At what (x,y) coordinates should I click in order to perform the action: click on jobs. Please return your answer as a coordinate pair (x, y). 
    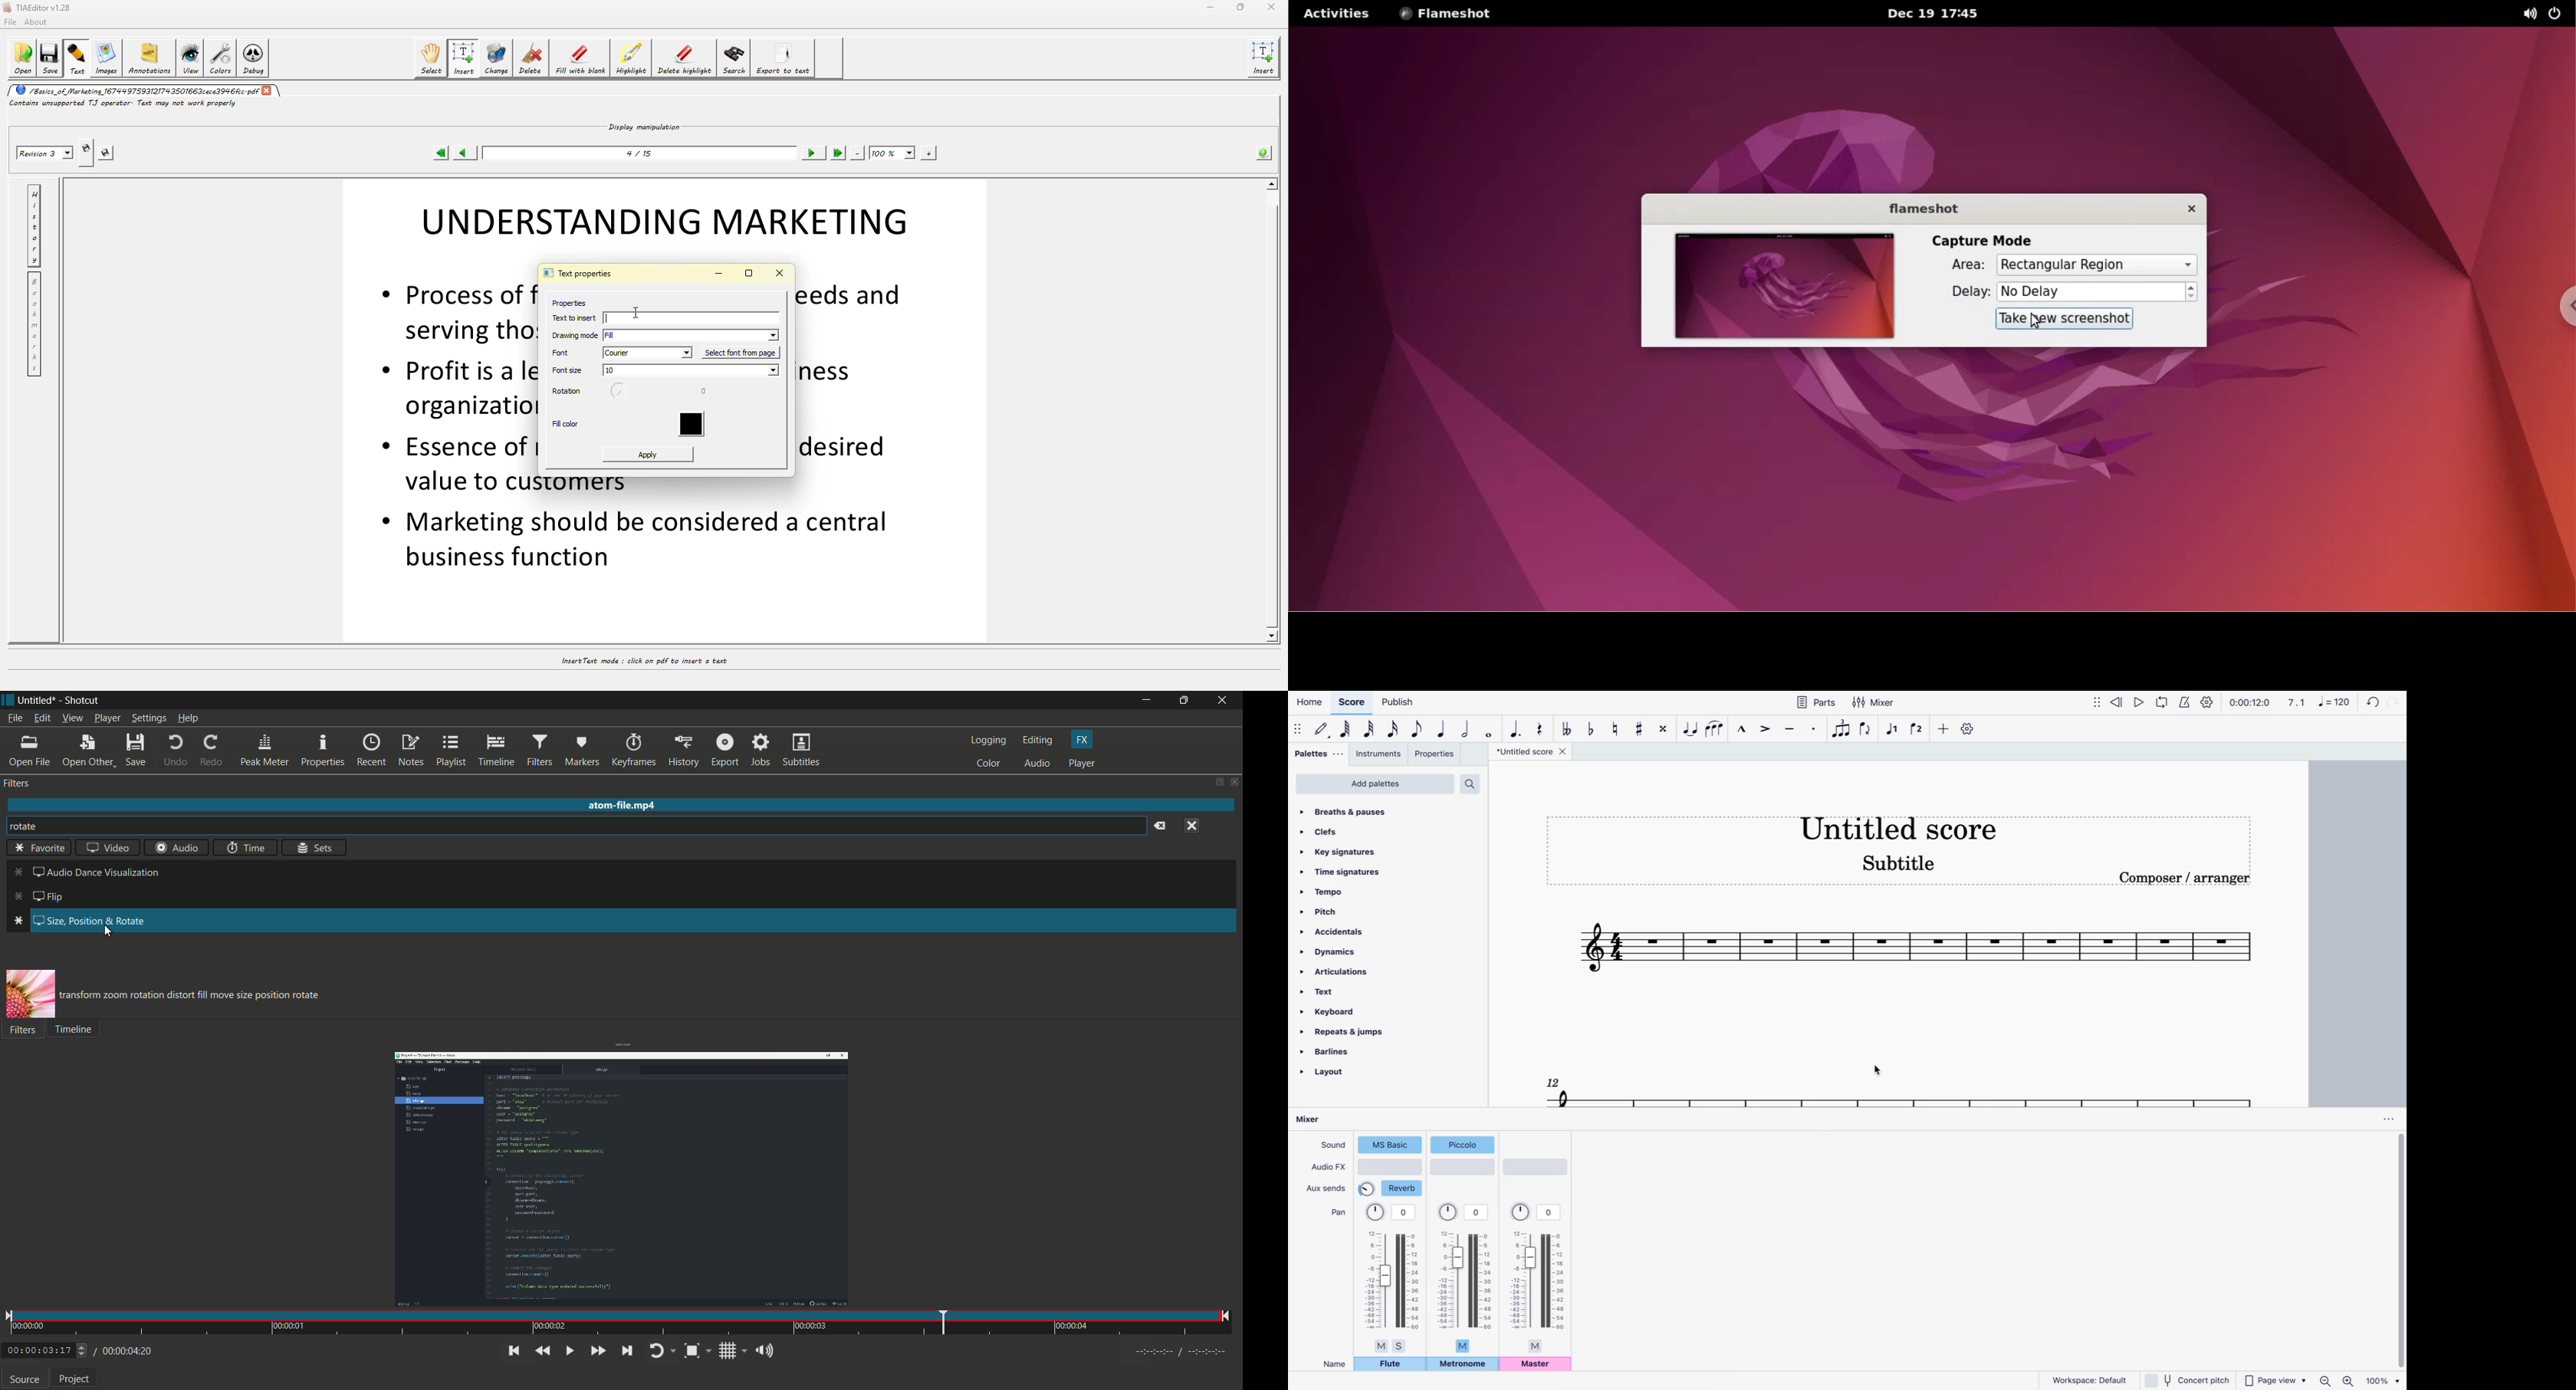
    Looking at the image, I should click on (759, 751).